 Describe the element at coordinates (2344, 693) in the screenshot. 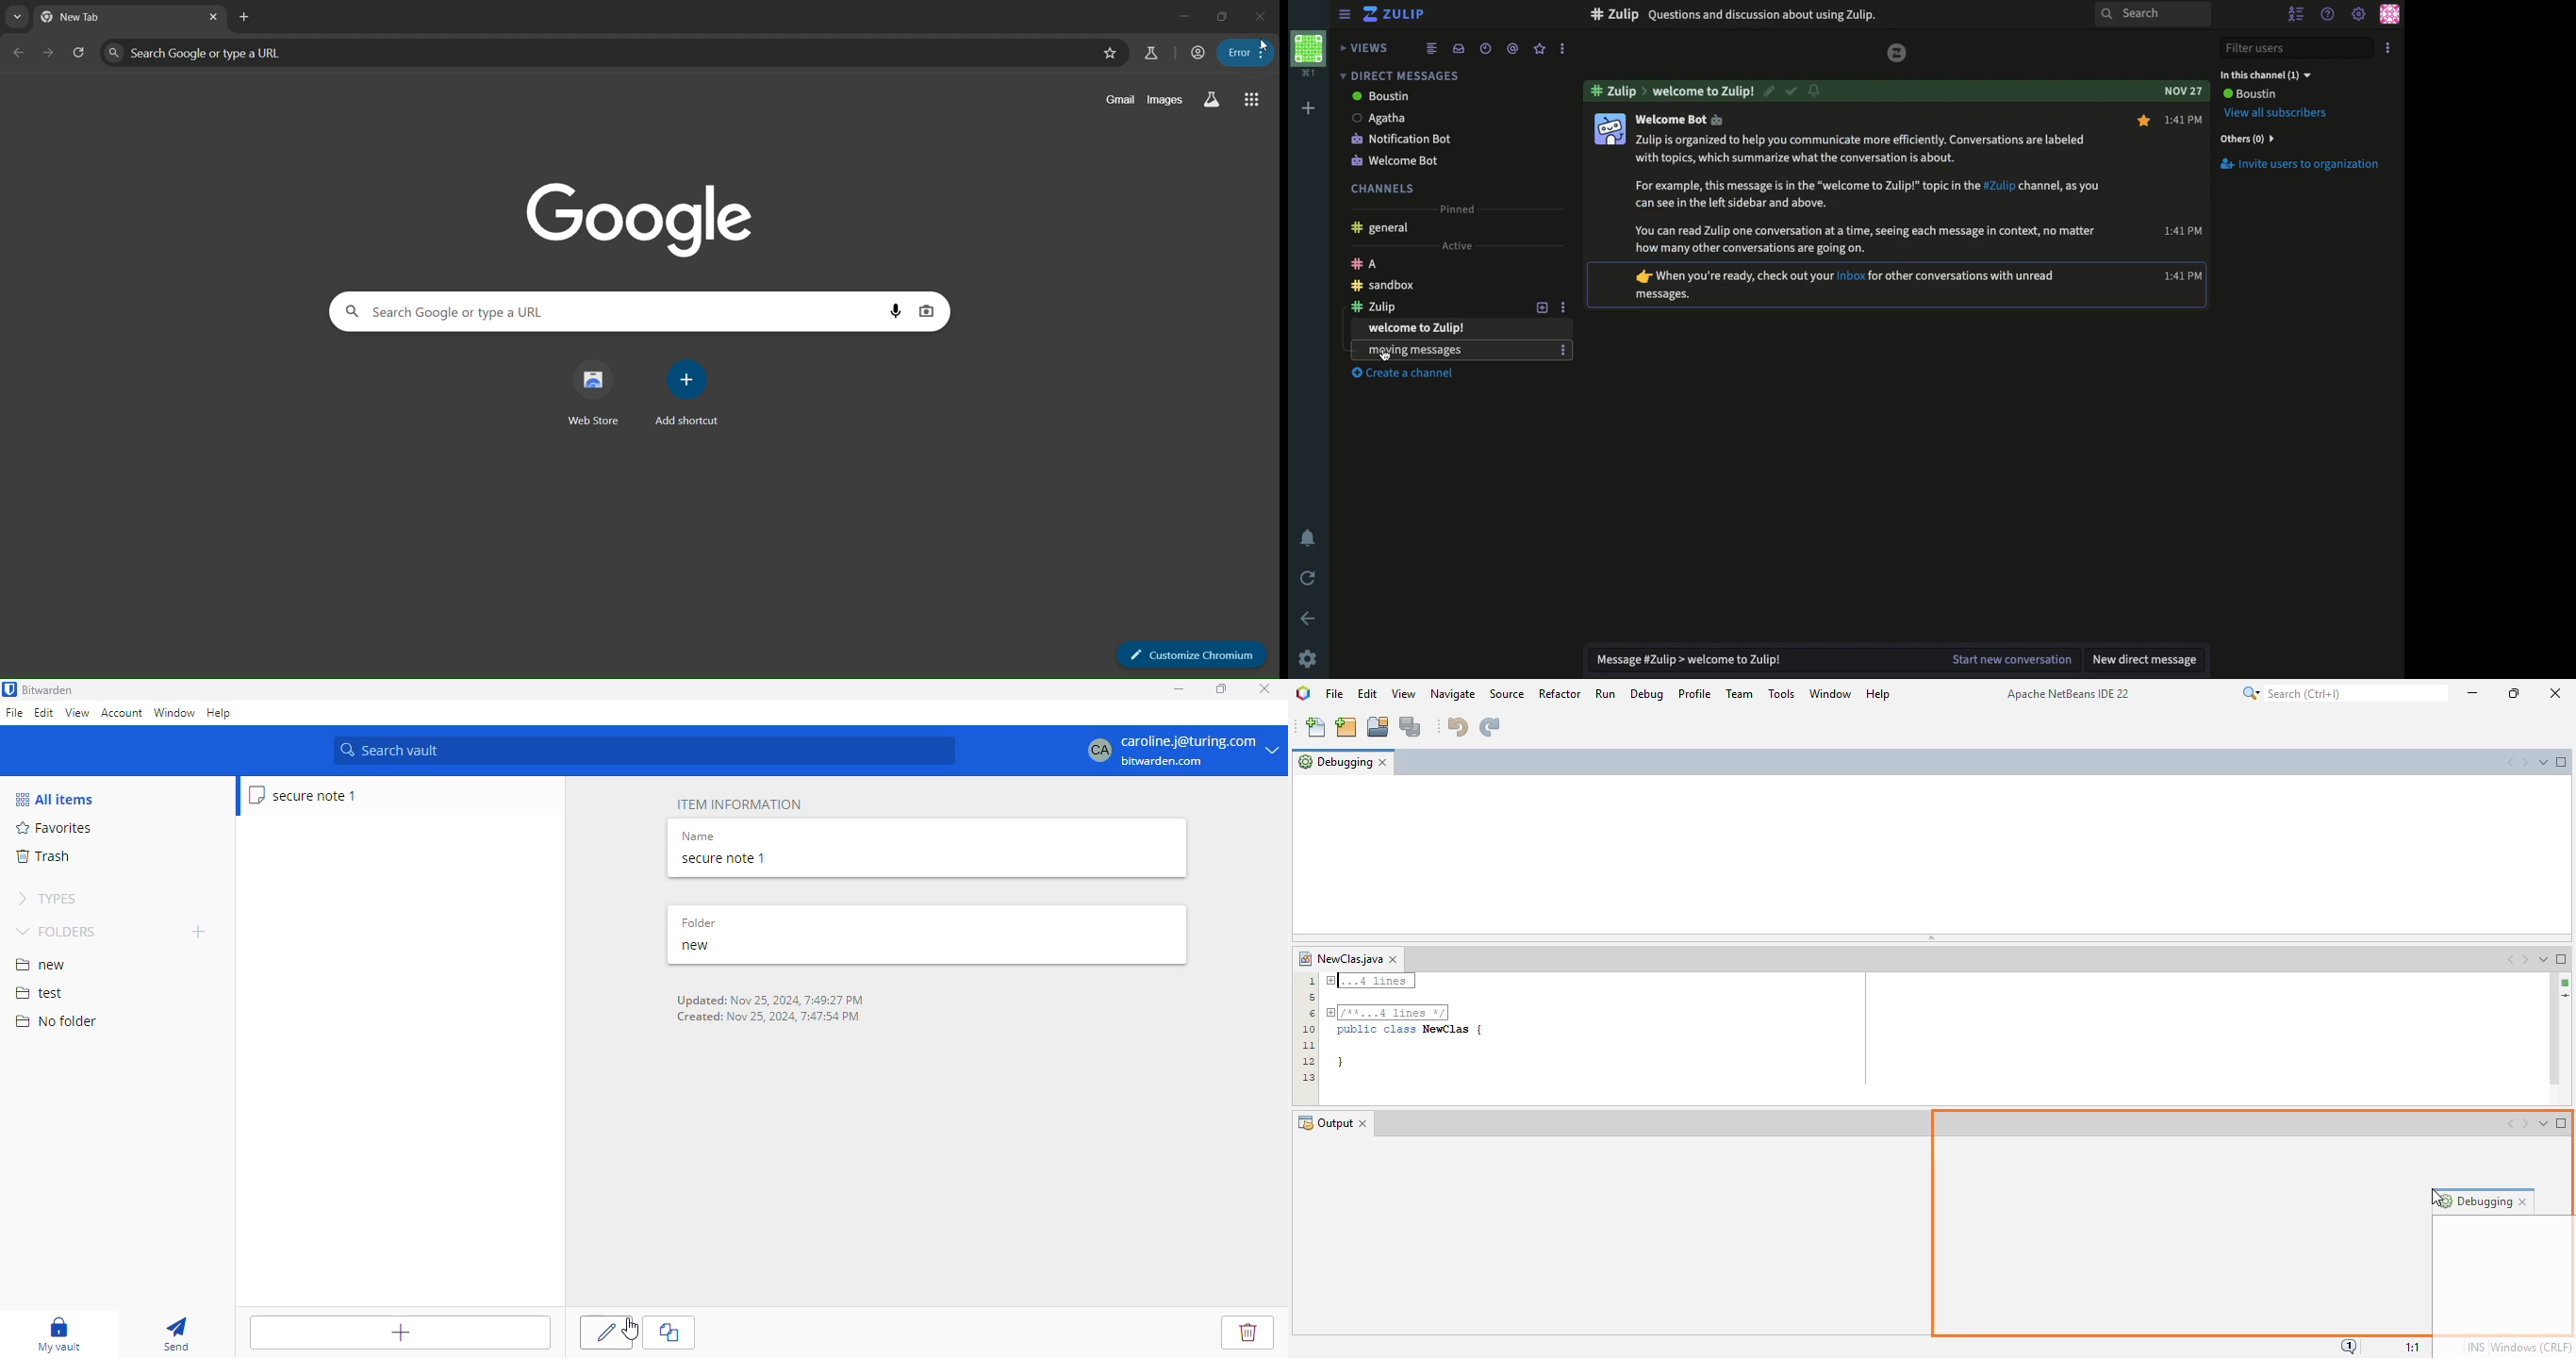

I see `search (Ctrl + I)` at that location.